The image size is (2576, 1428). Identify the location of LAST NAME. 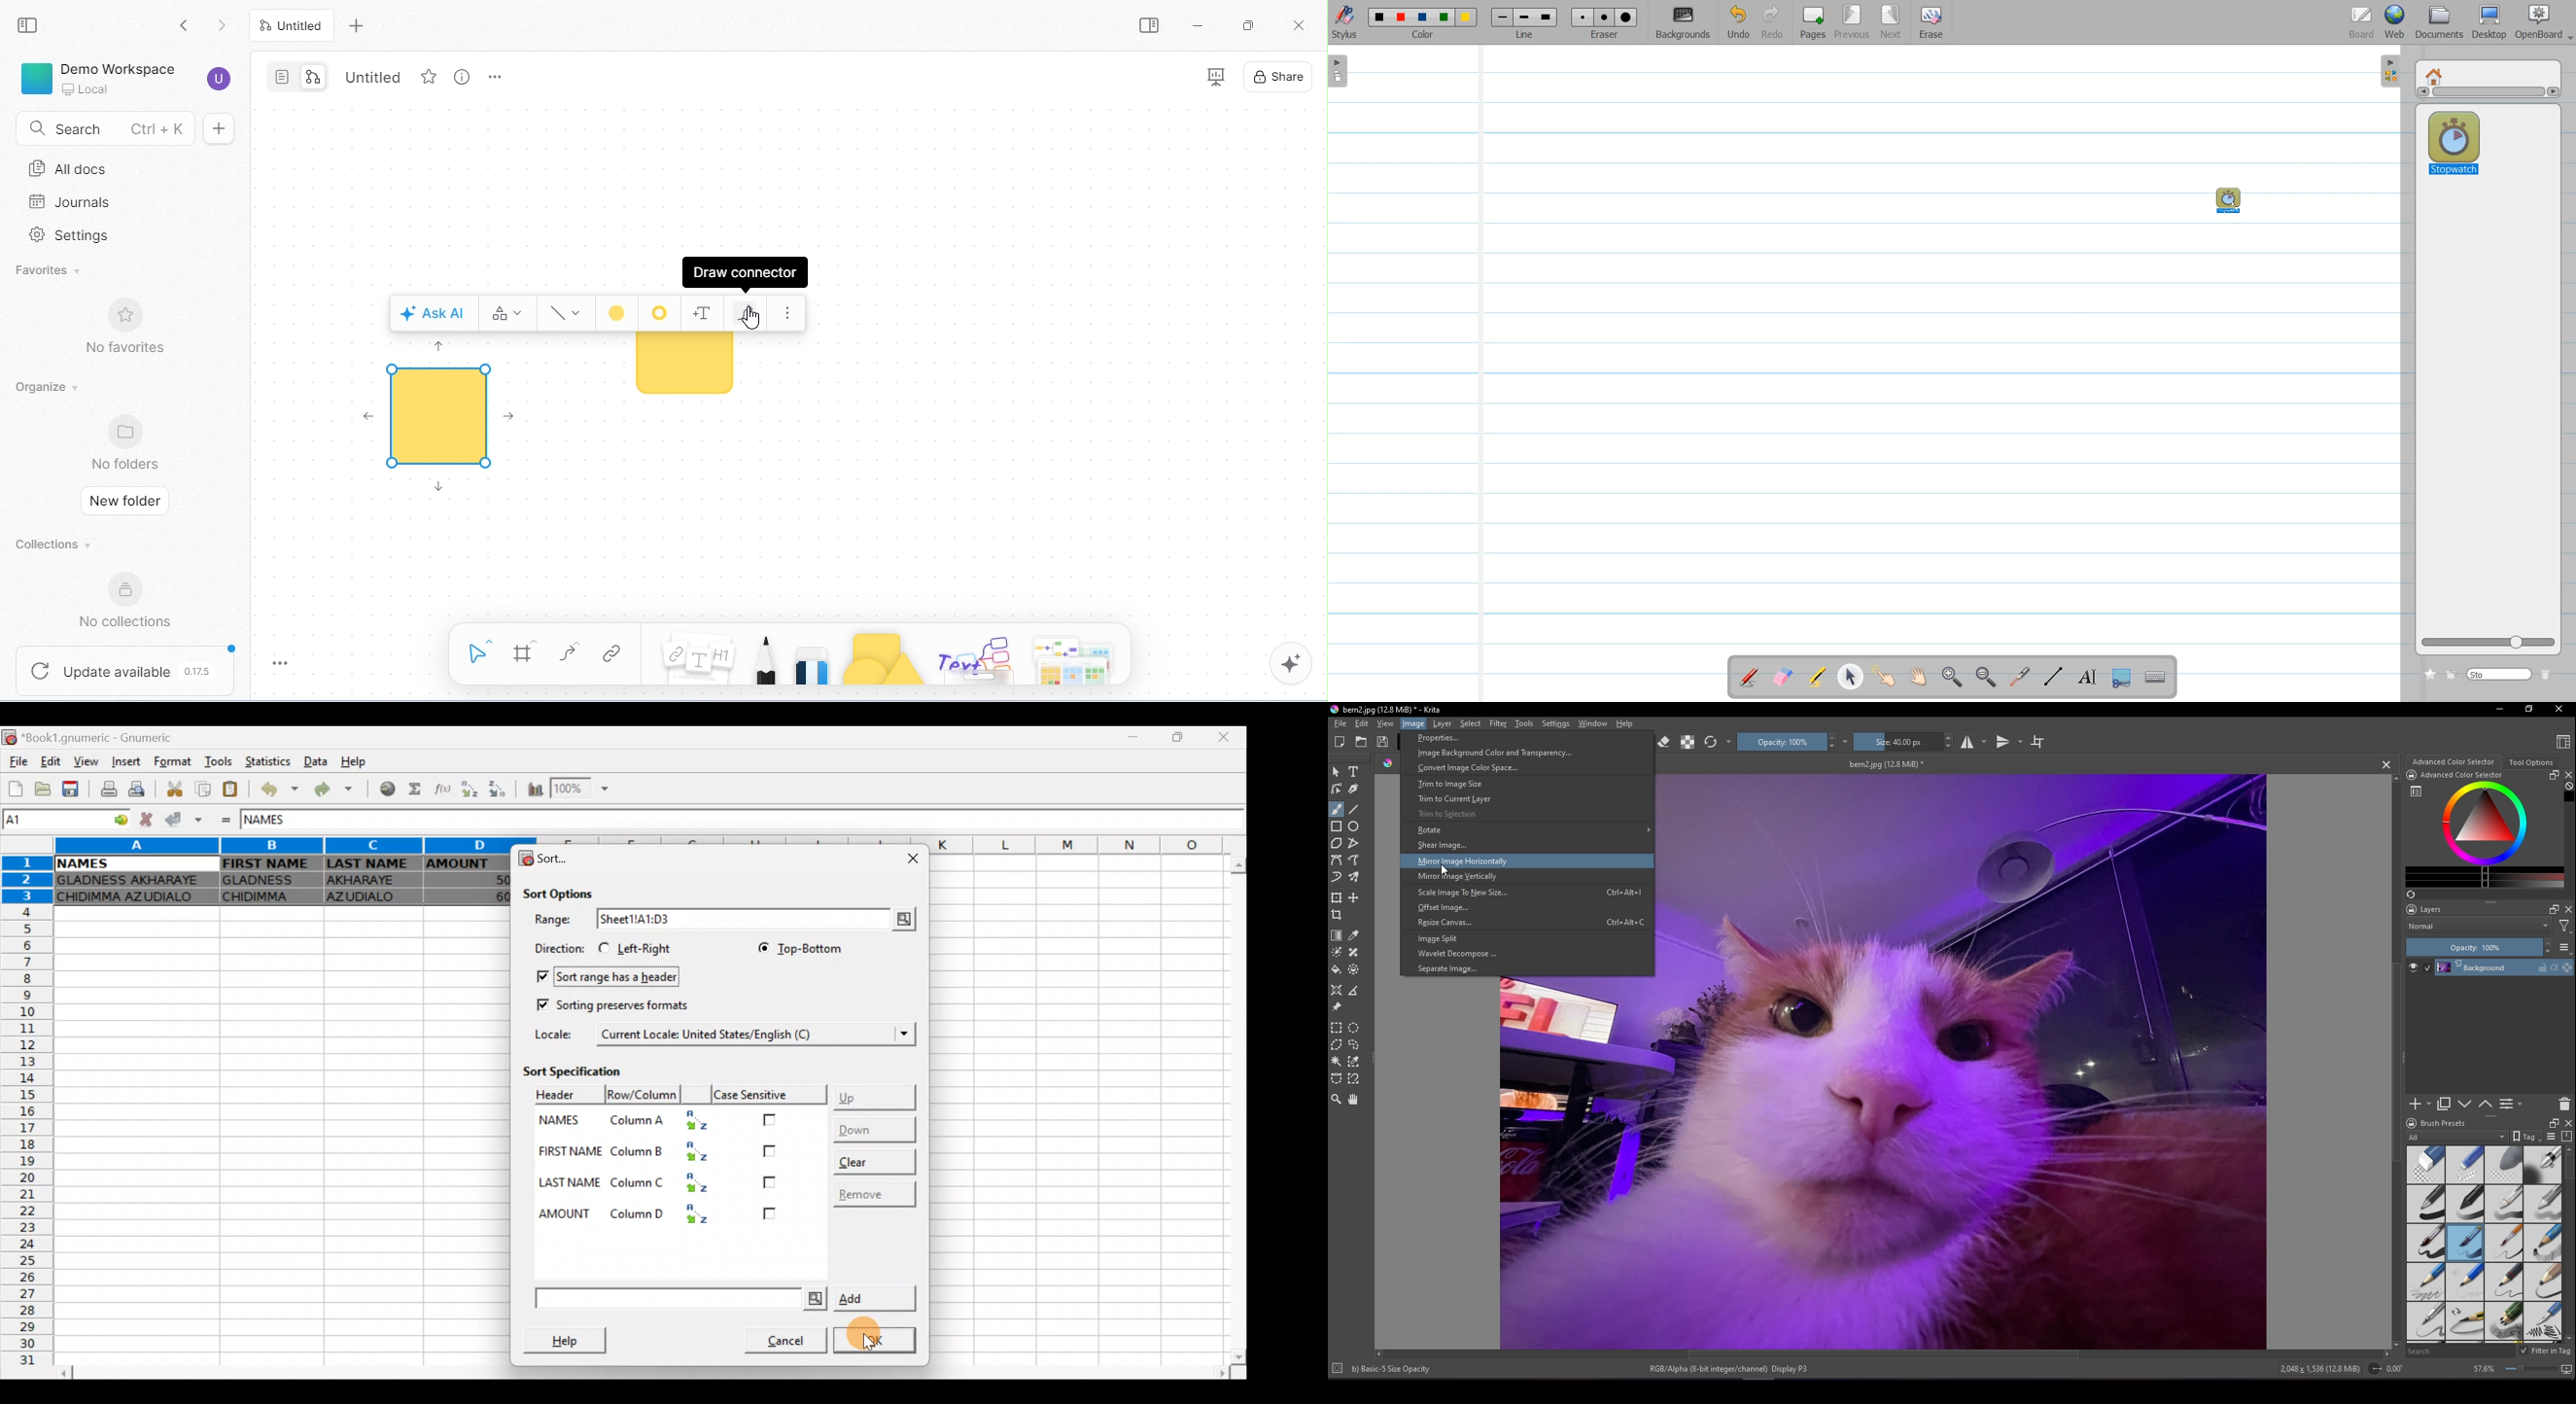
(371, 864).